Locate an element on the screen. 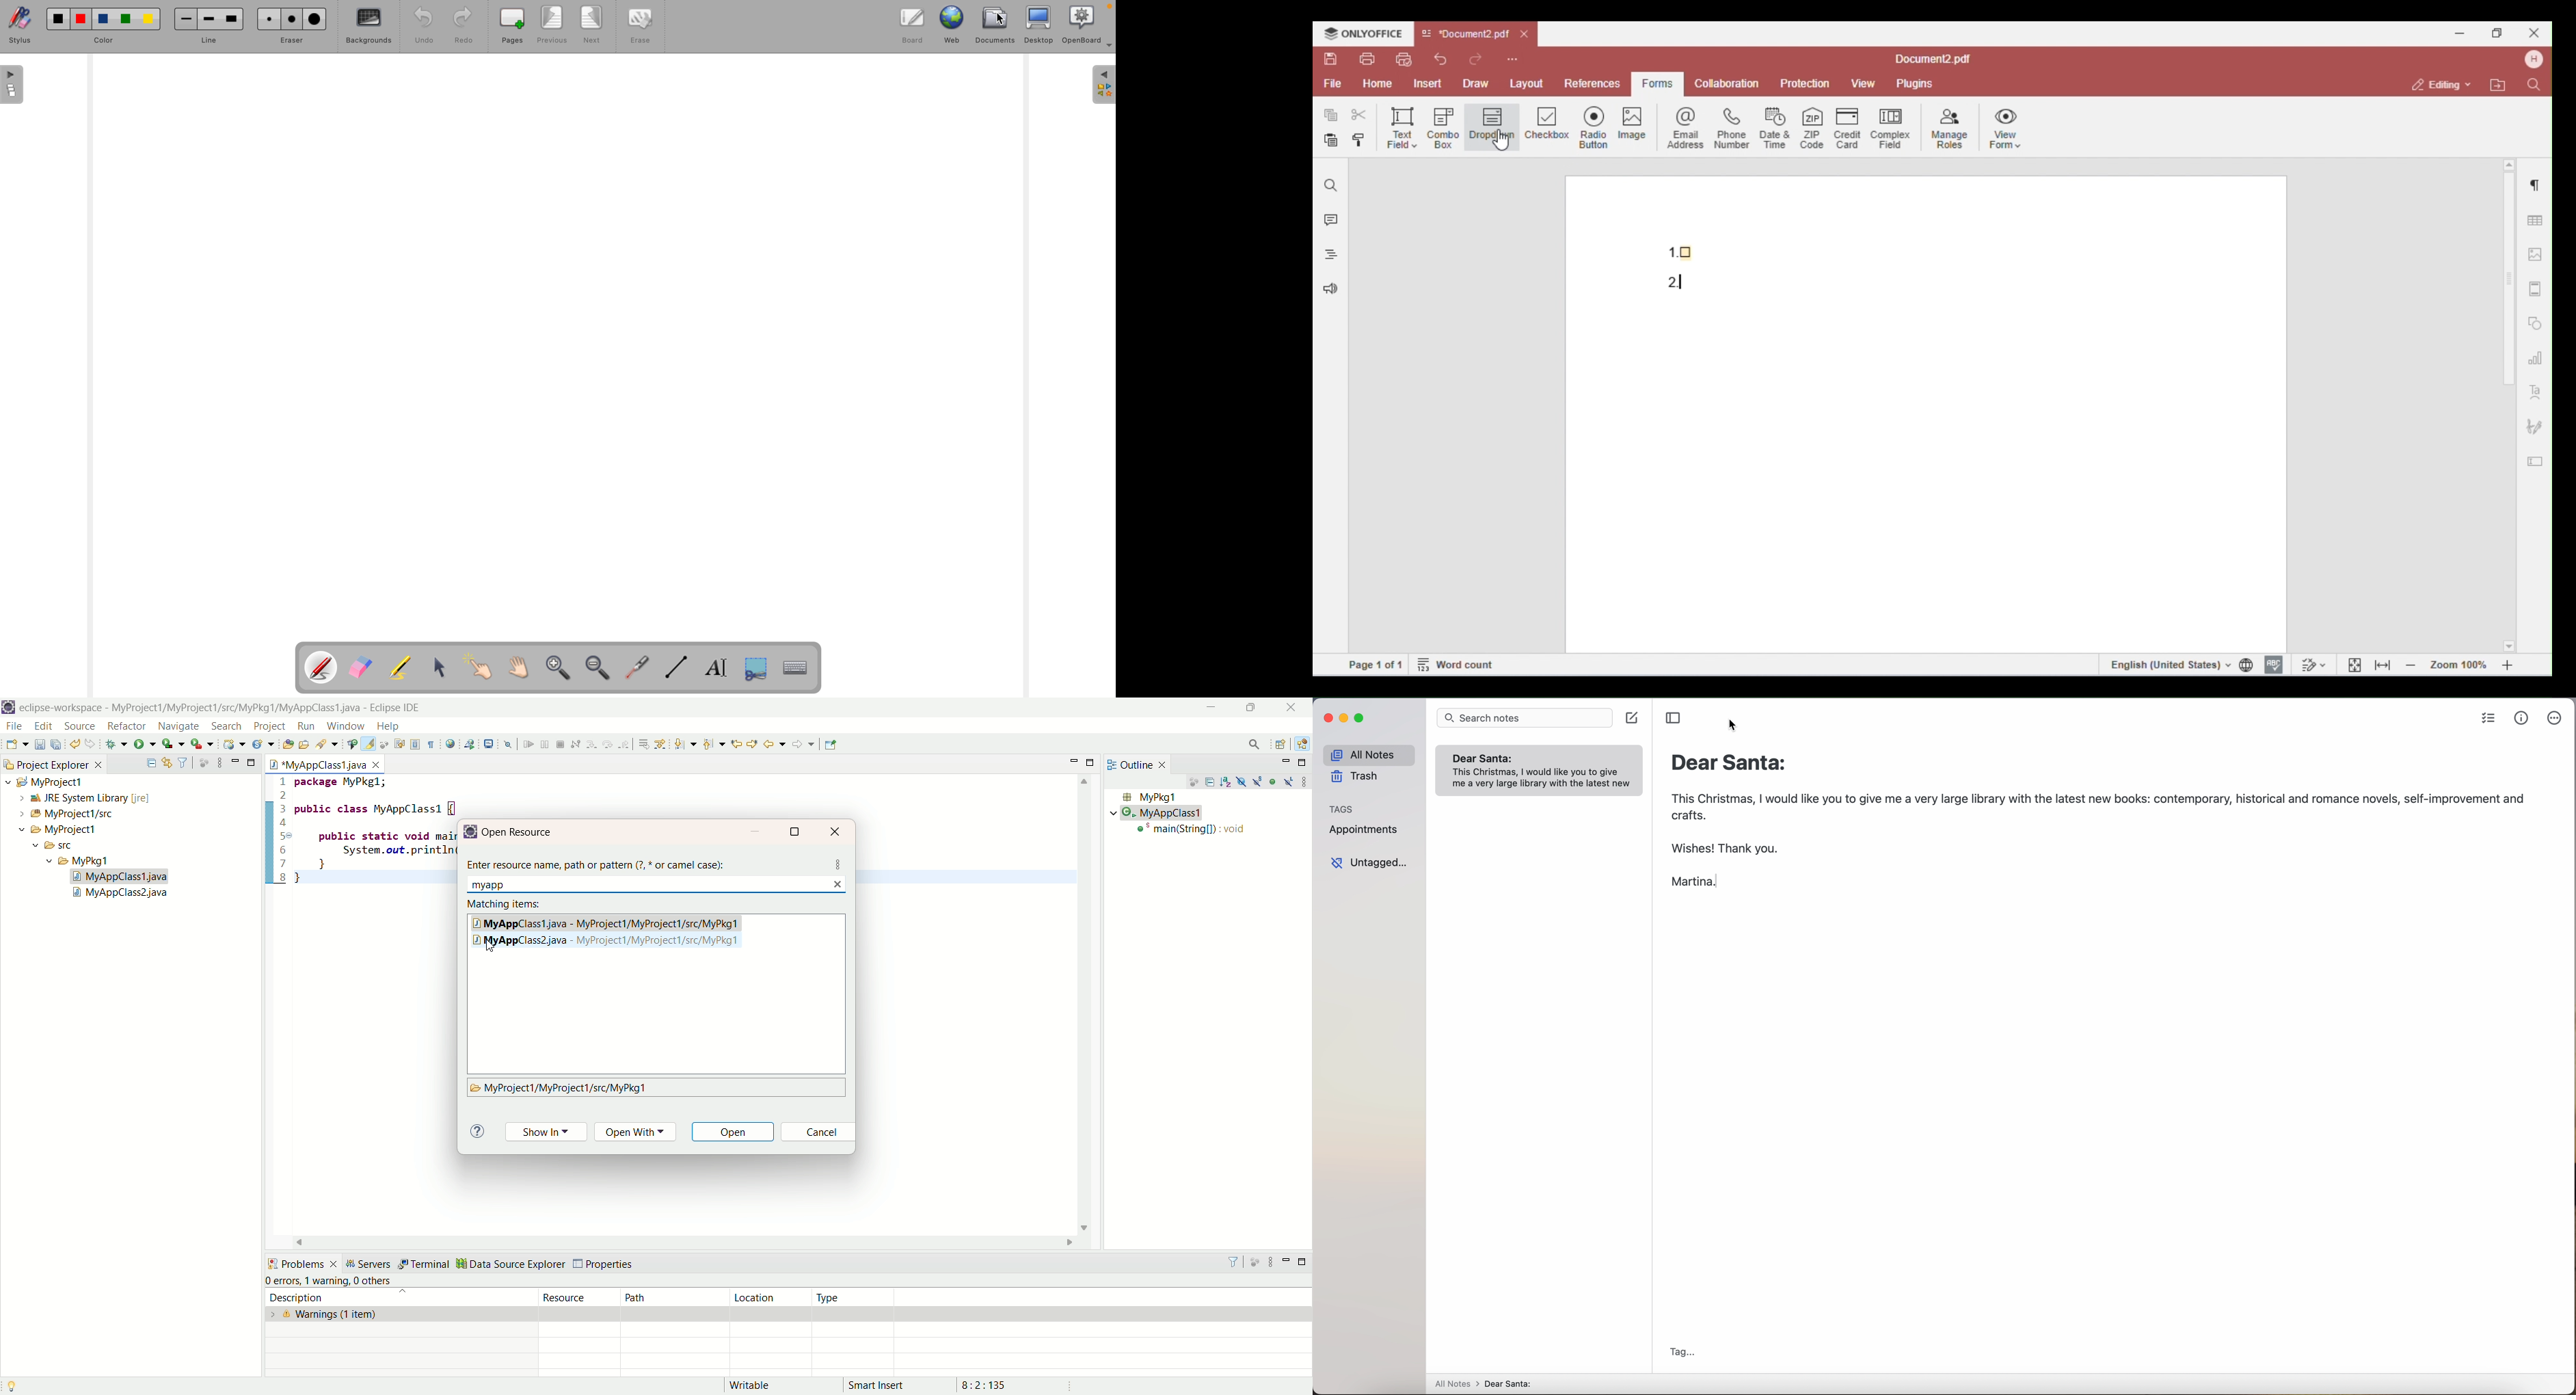 The height and width of the screenshot is (1400, 2576). Santa Claus letter is located at coordinates (1542, 770).